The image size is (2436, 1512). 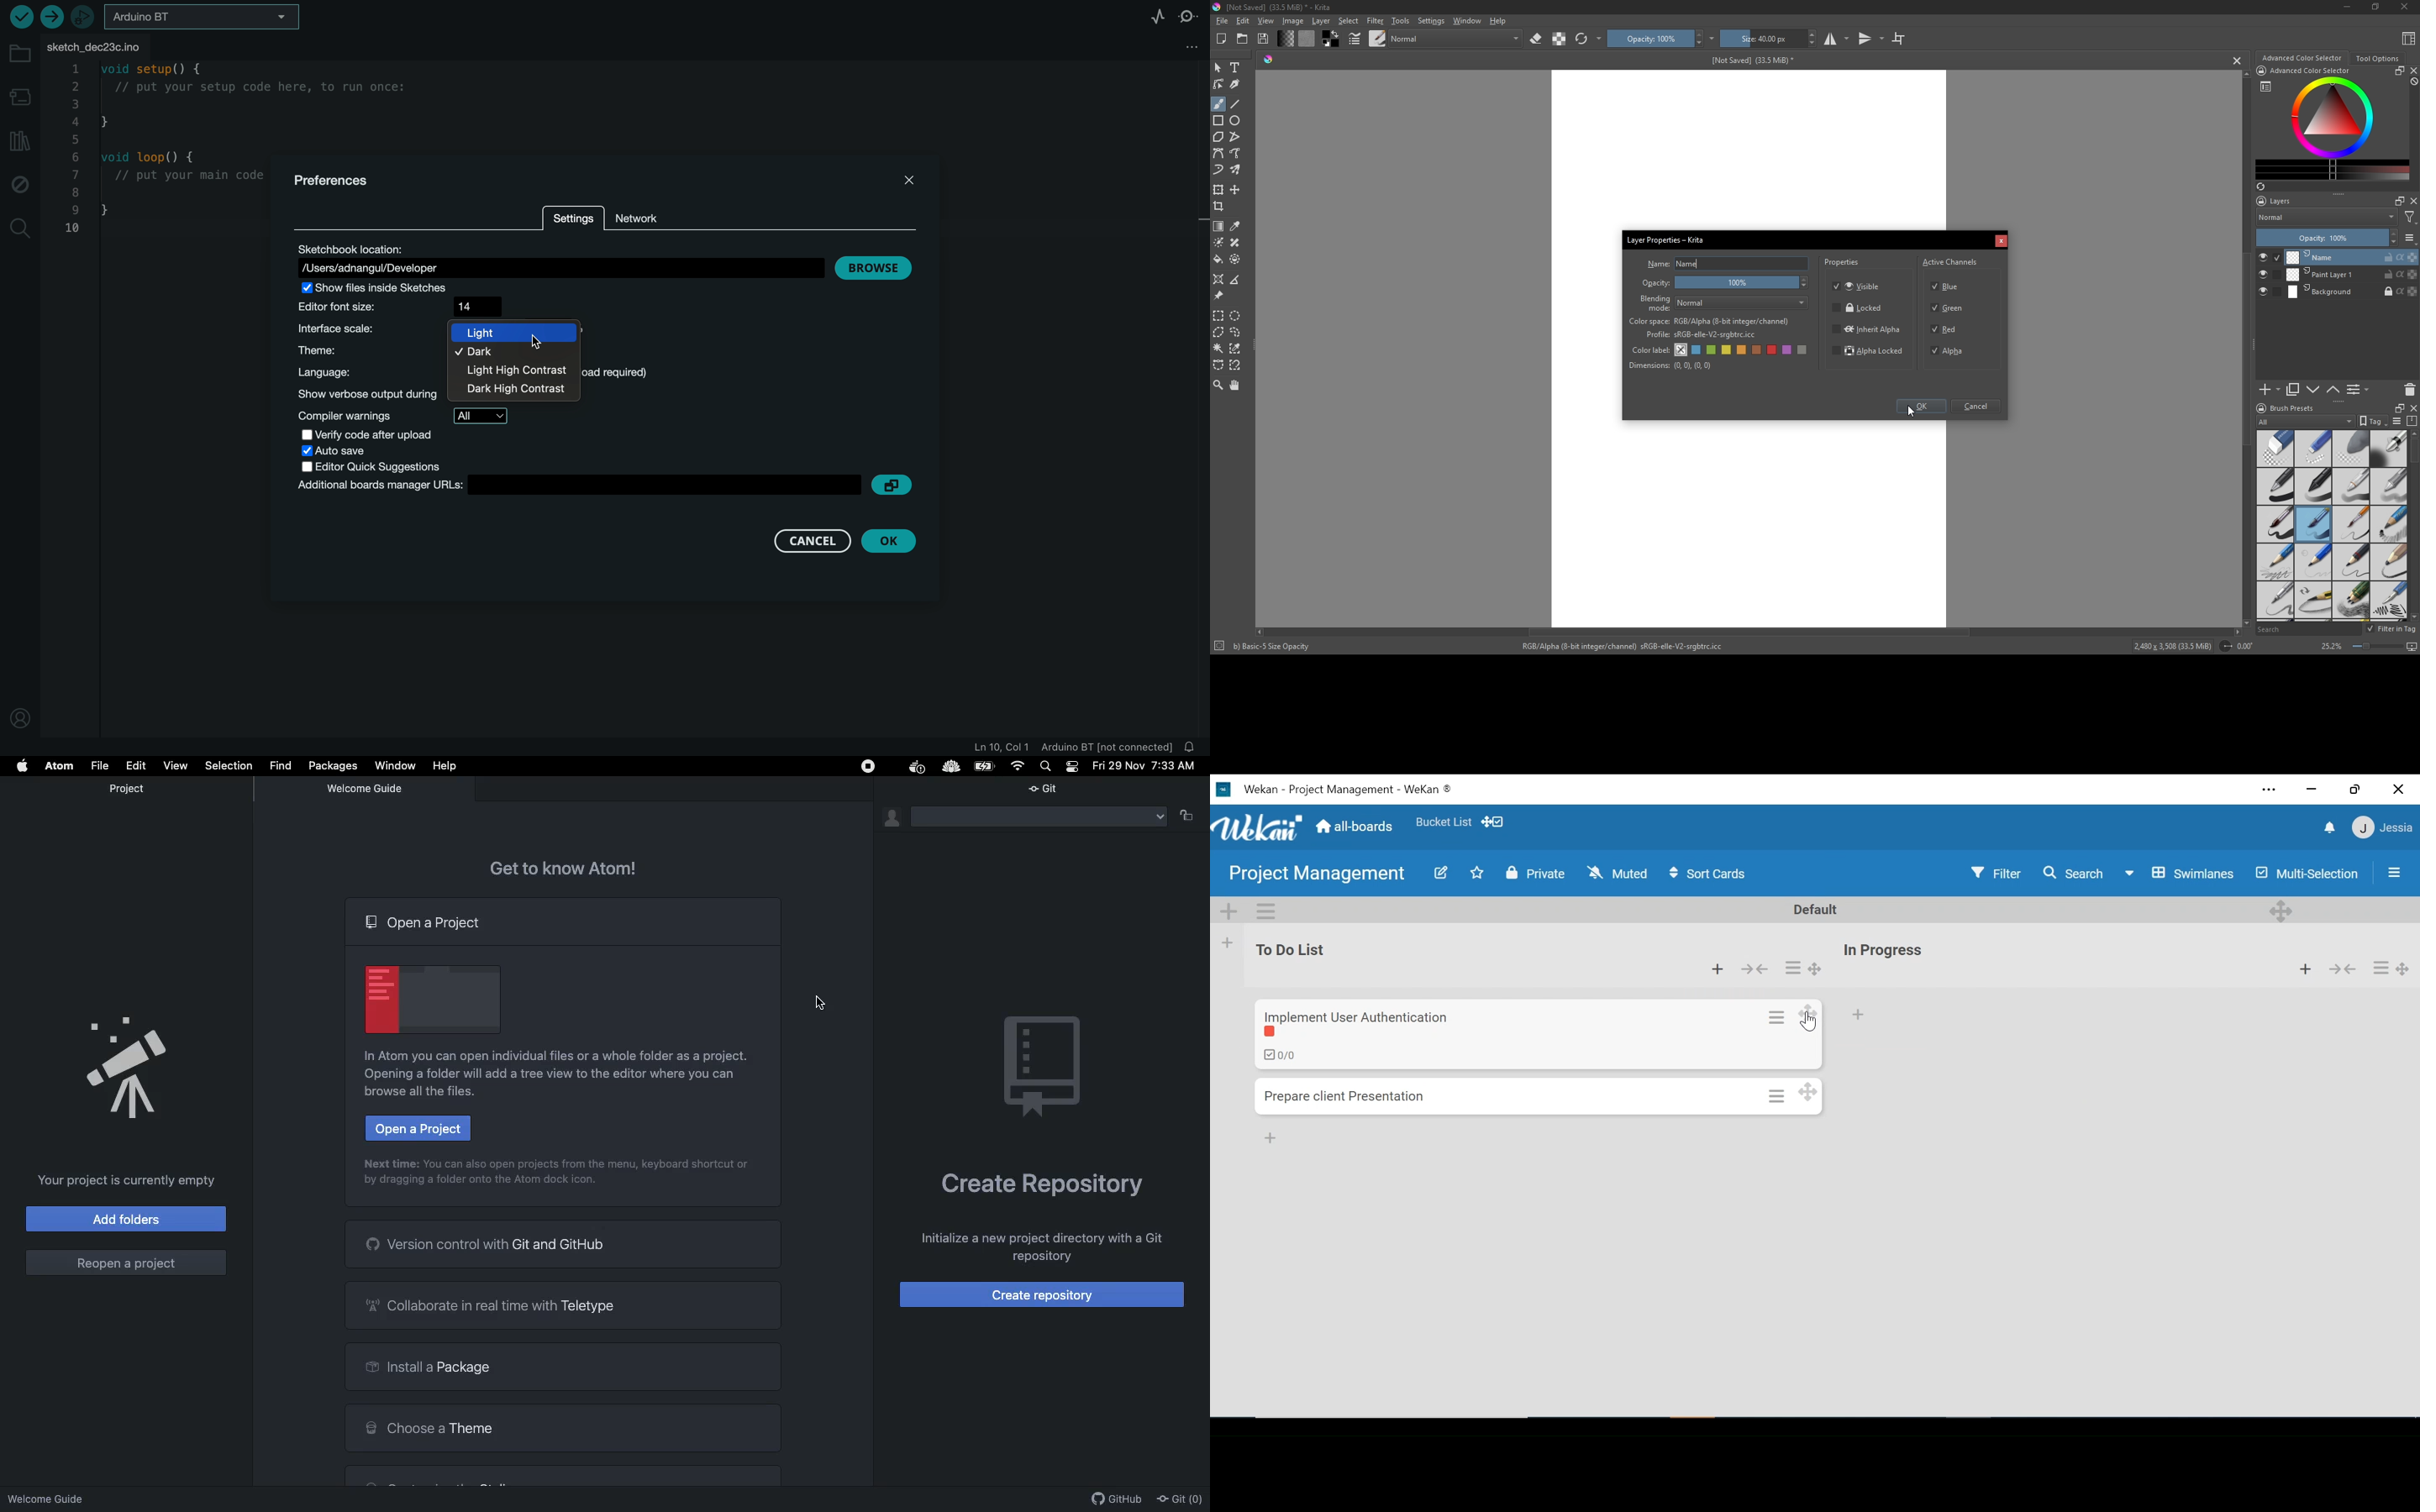 I want to click on ok, so click(x=895, y=541).